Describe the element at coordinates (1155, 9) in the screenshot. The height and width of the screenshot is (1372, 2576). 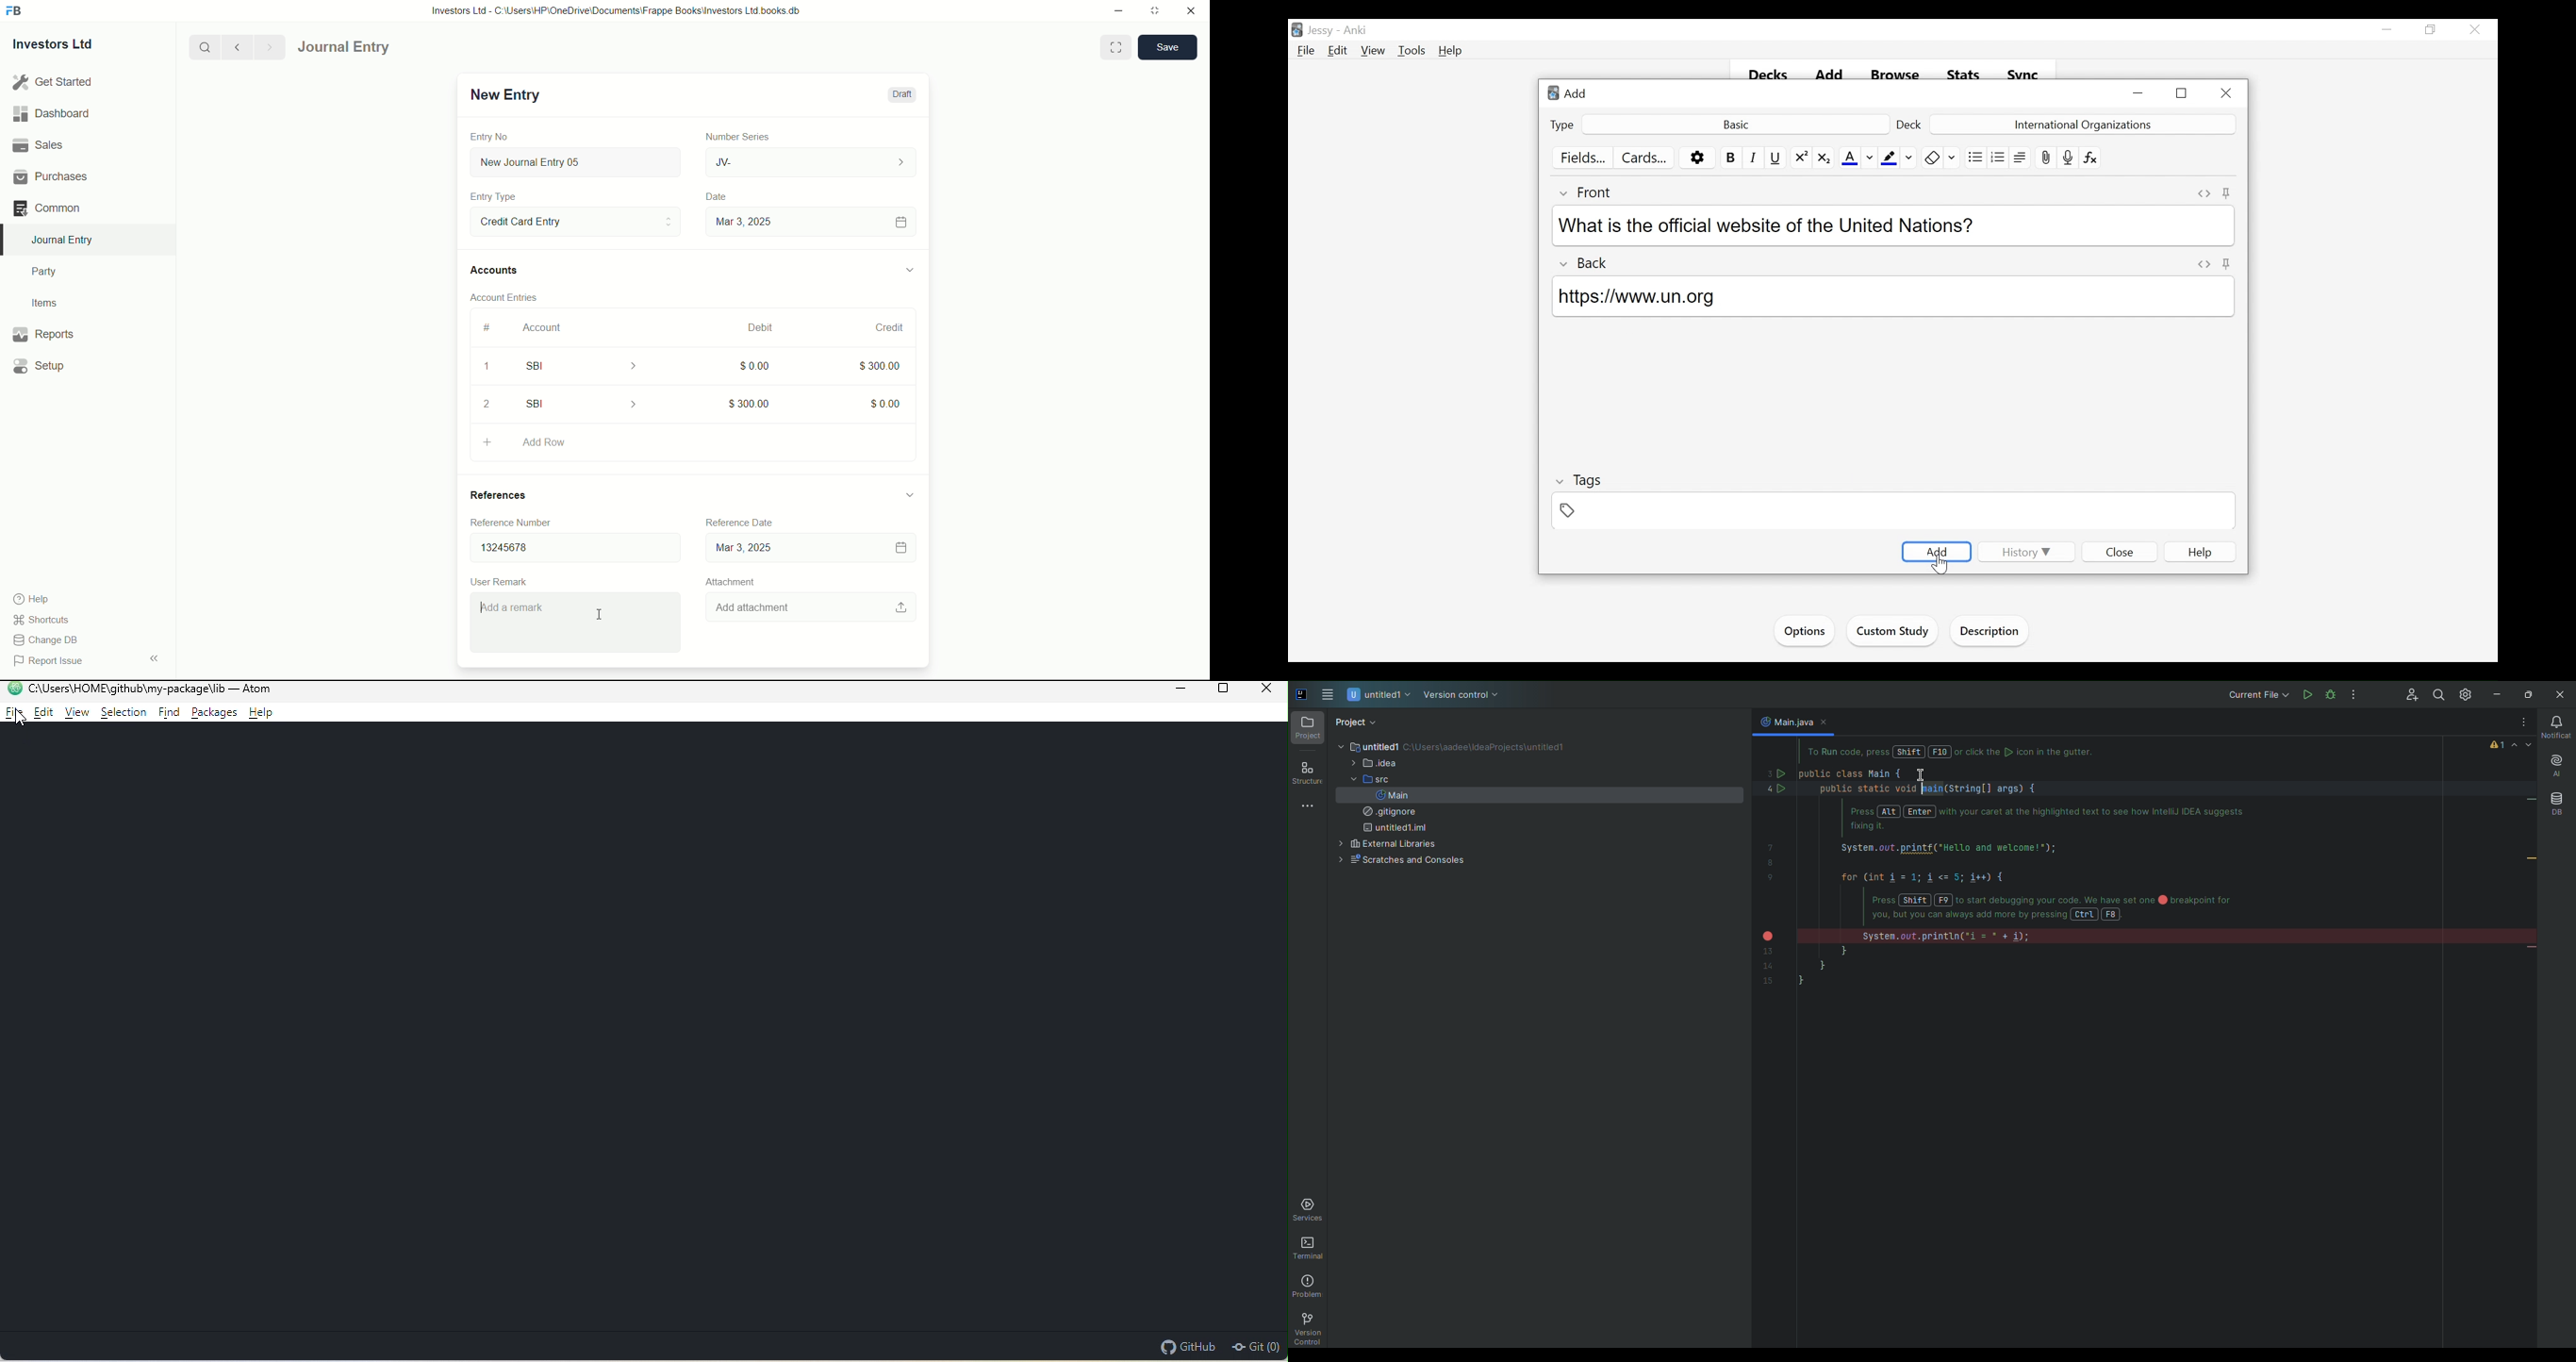
I see `maximize` at that location.